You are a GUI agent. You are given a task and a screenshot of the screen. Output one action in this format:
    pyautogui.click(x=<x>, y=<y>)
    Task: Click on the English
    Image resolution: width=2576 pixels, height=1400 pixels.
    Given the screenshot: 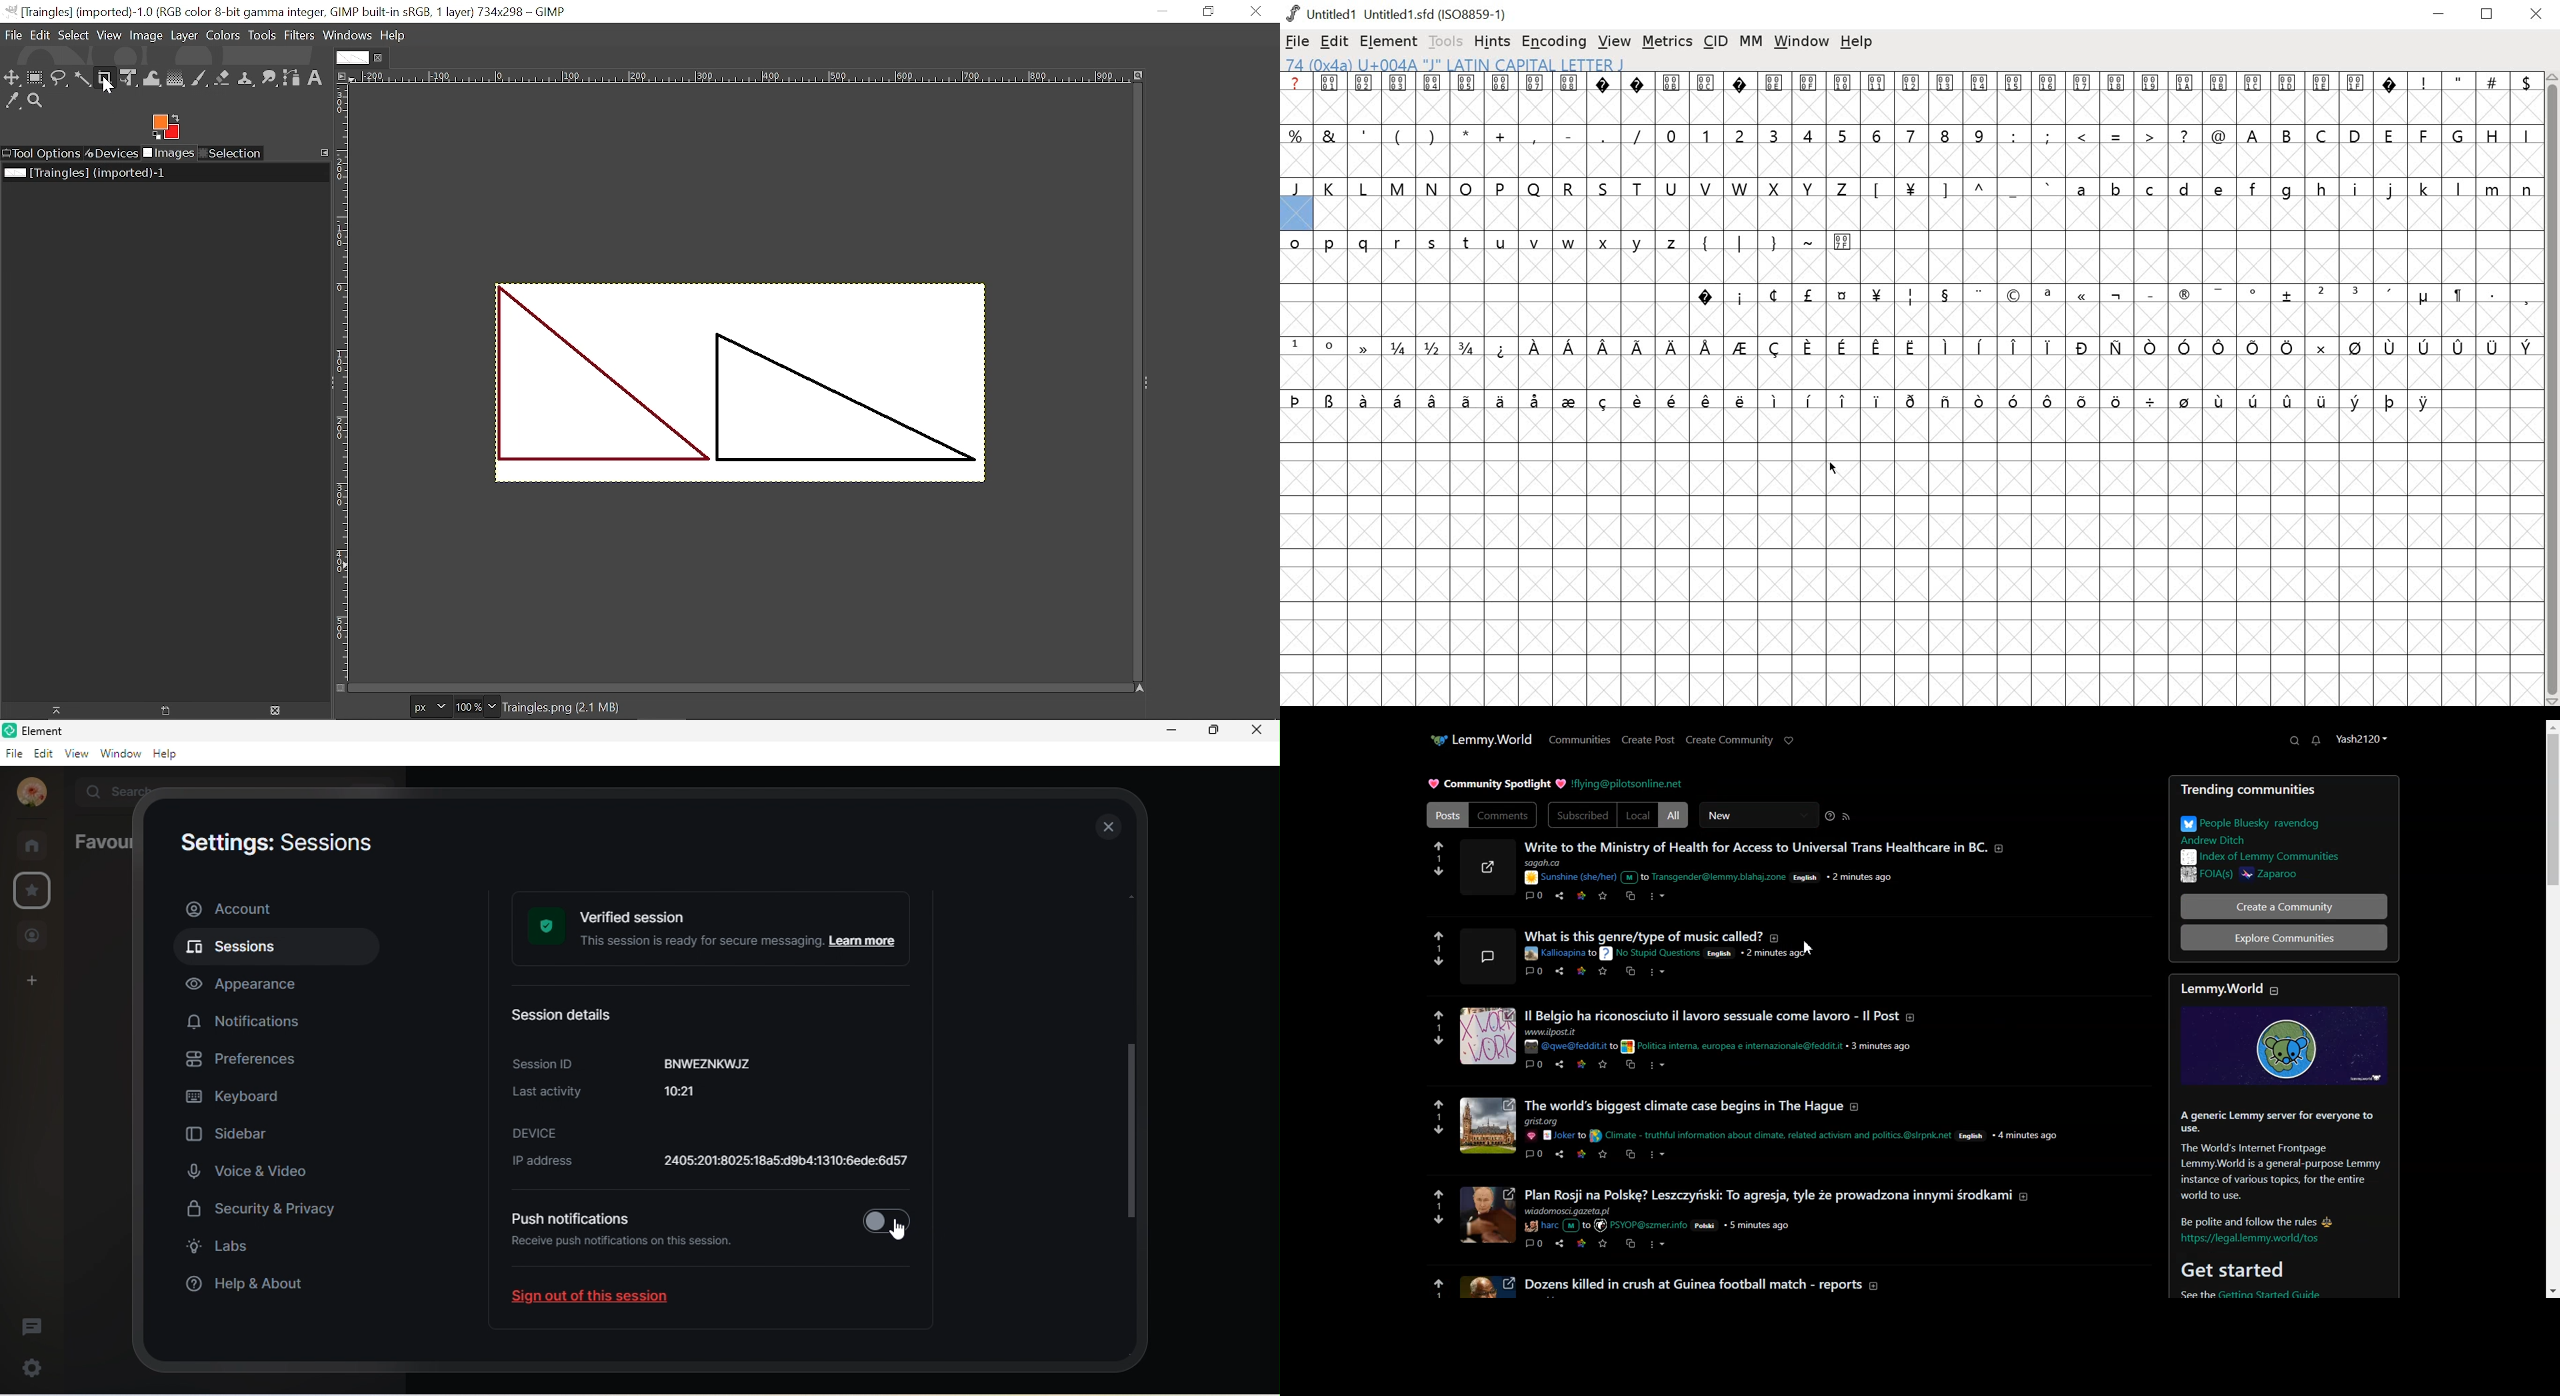 What is the action you would take?
    pyautogui.click(x=1726, y=955)
    